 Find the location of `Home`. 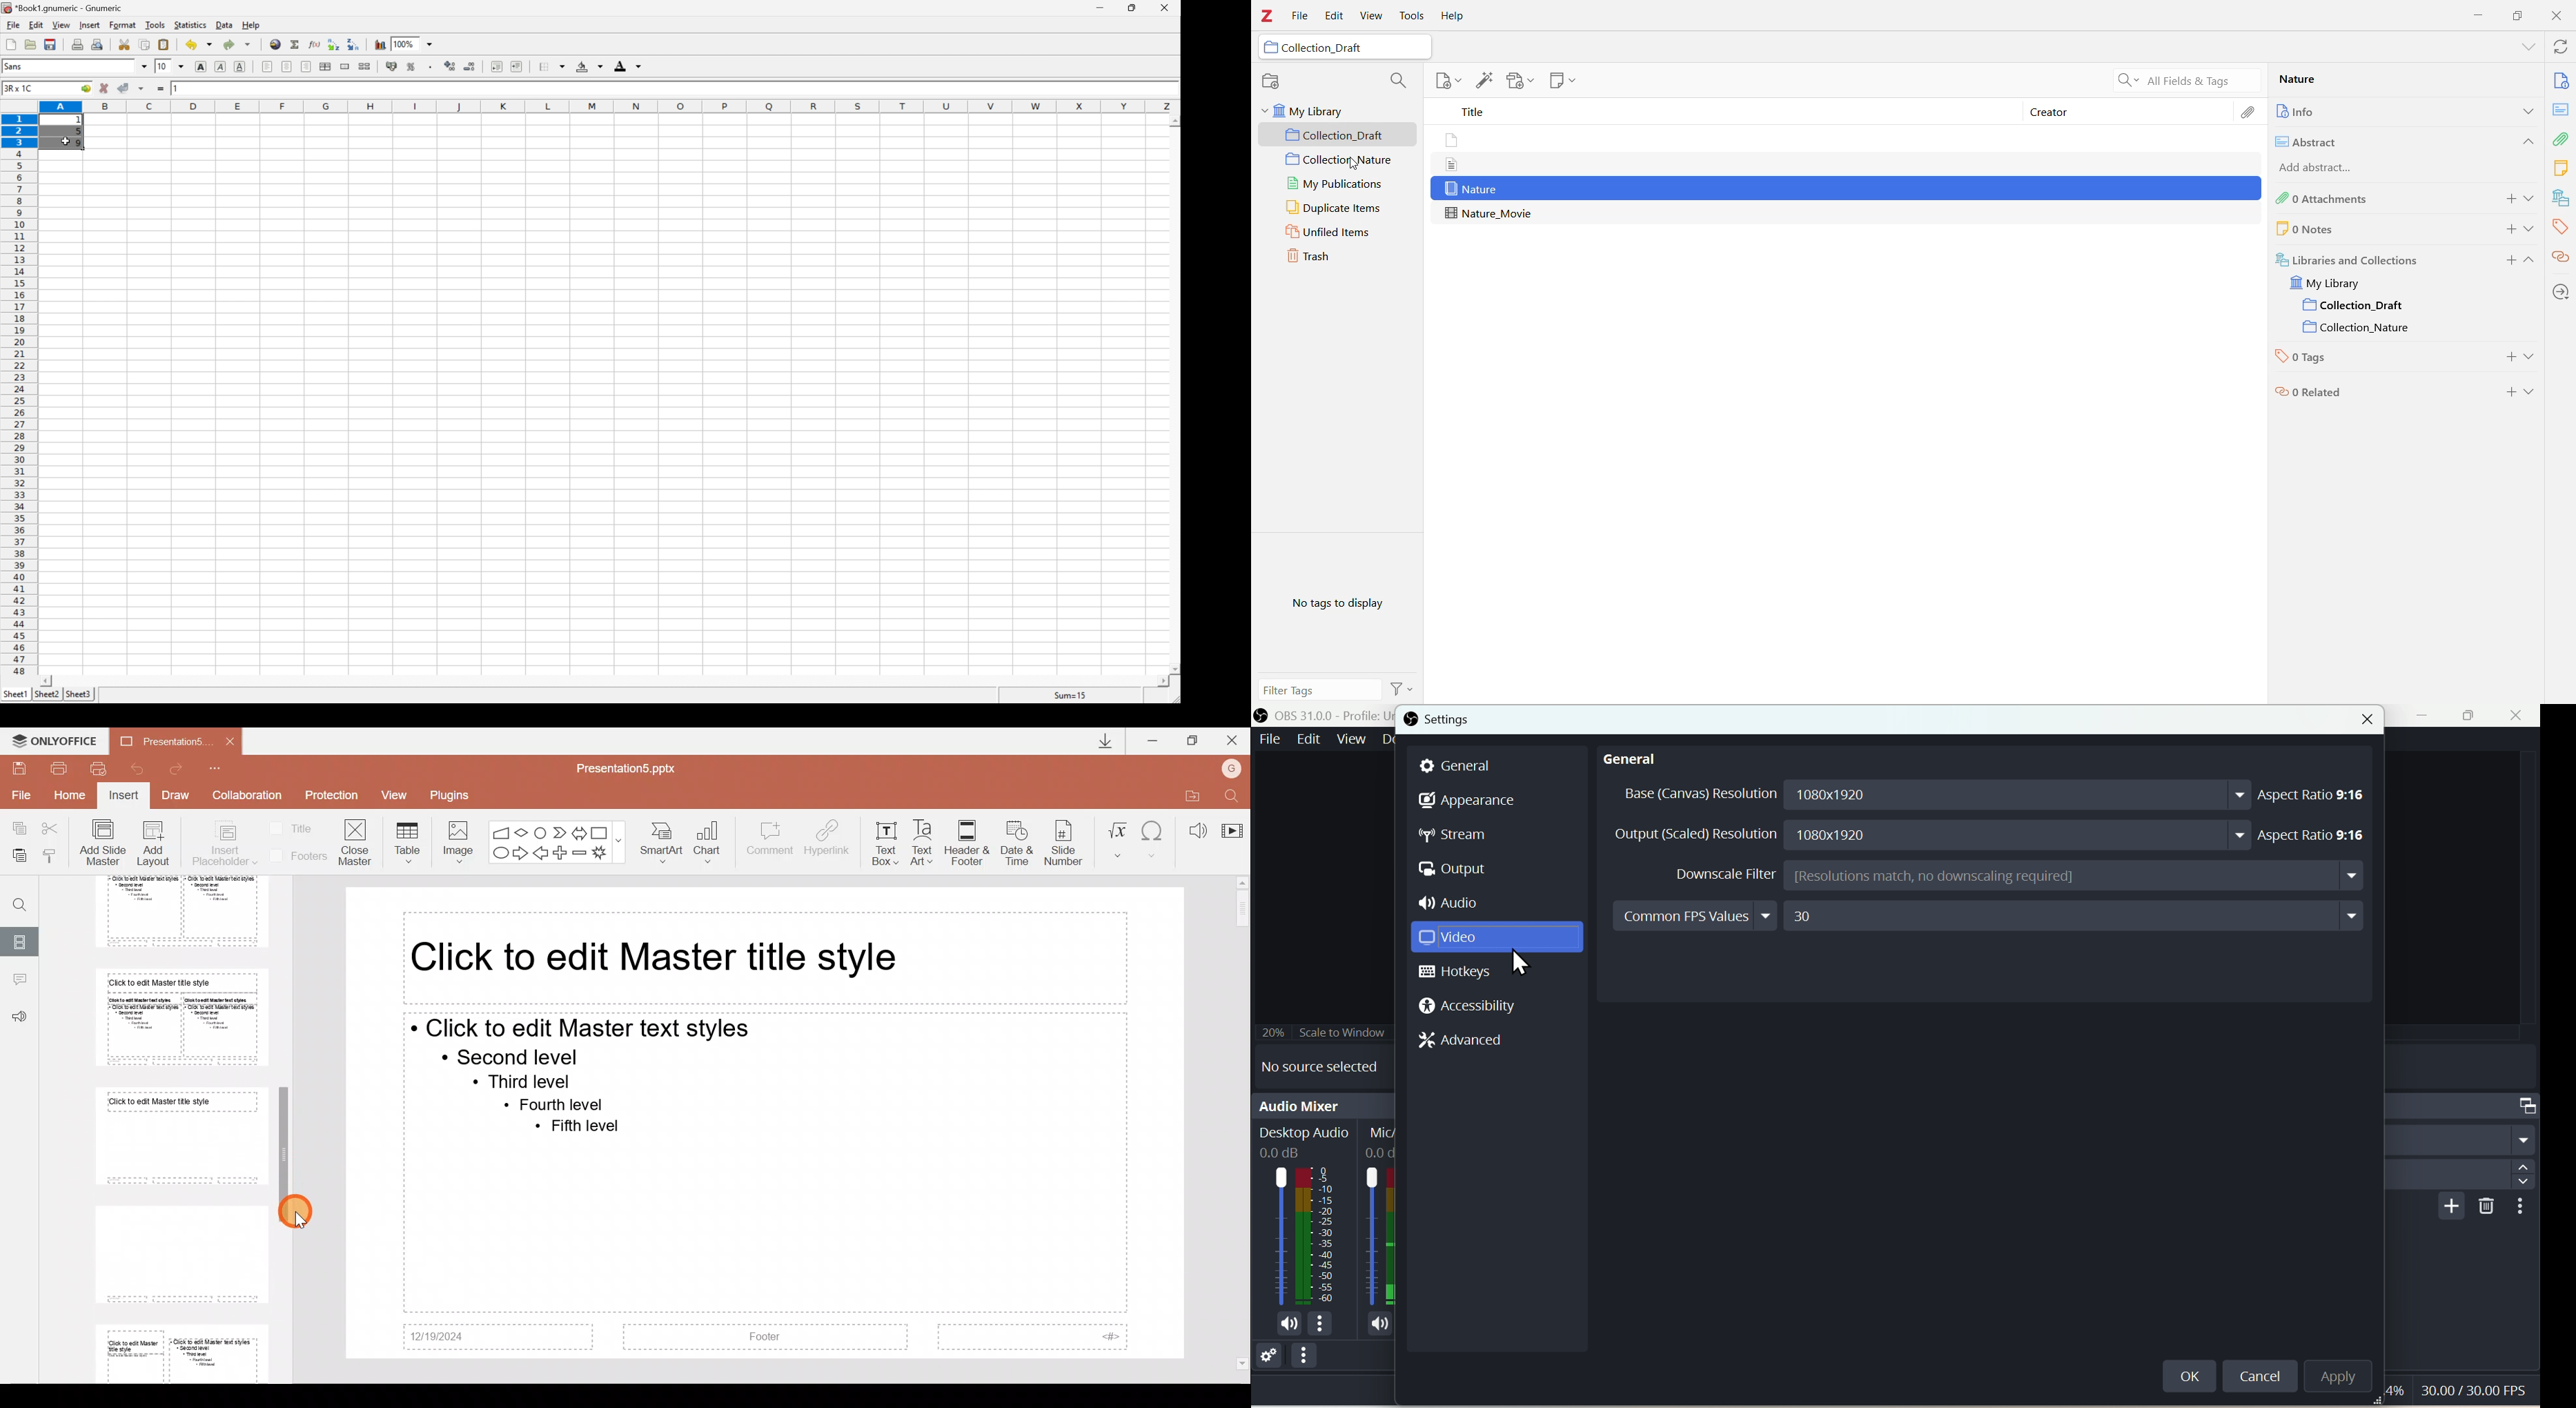

Home is located at coordinates (72, 799).